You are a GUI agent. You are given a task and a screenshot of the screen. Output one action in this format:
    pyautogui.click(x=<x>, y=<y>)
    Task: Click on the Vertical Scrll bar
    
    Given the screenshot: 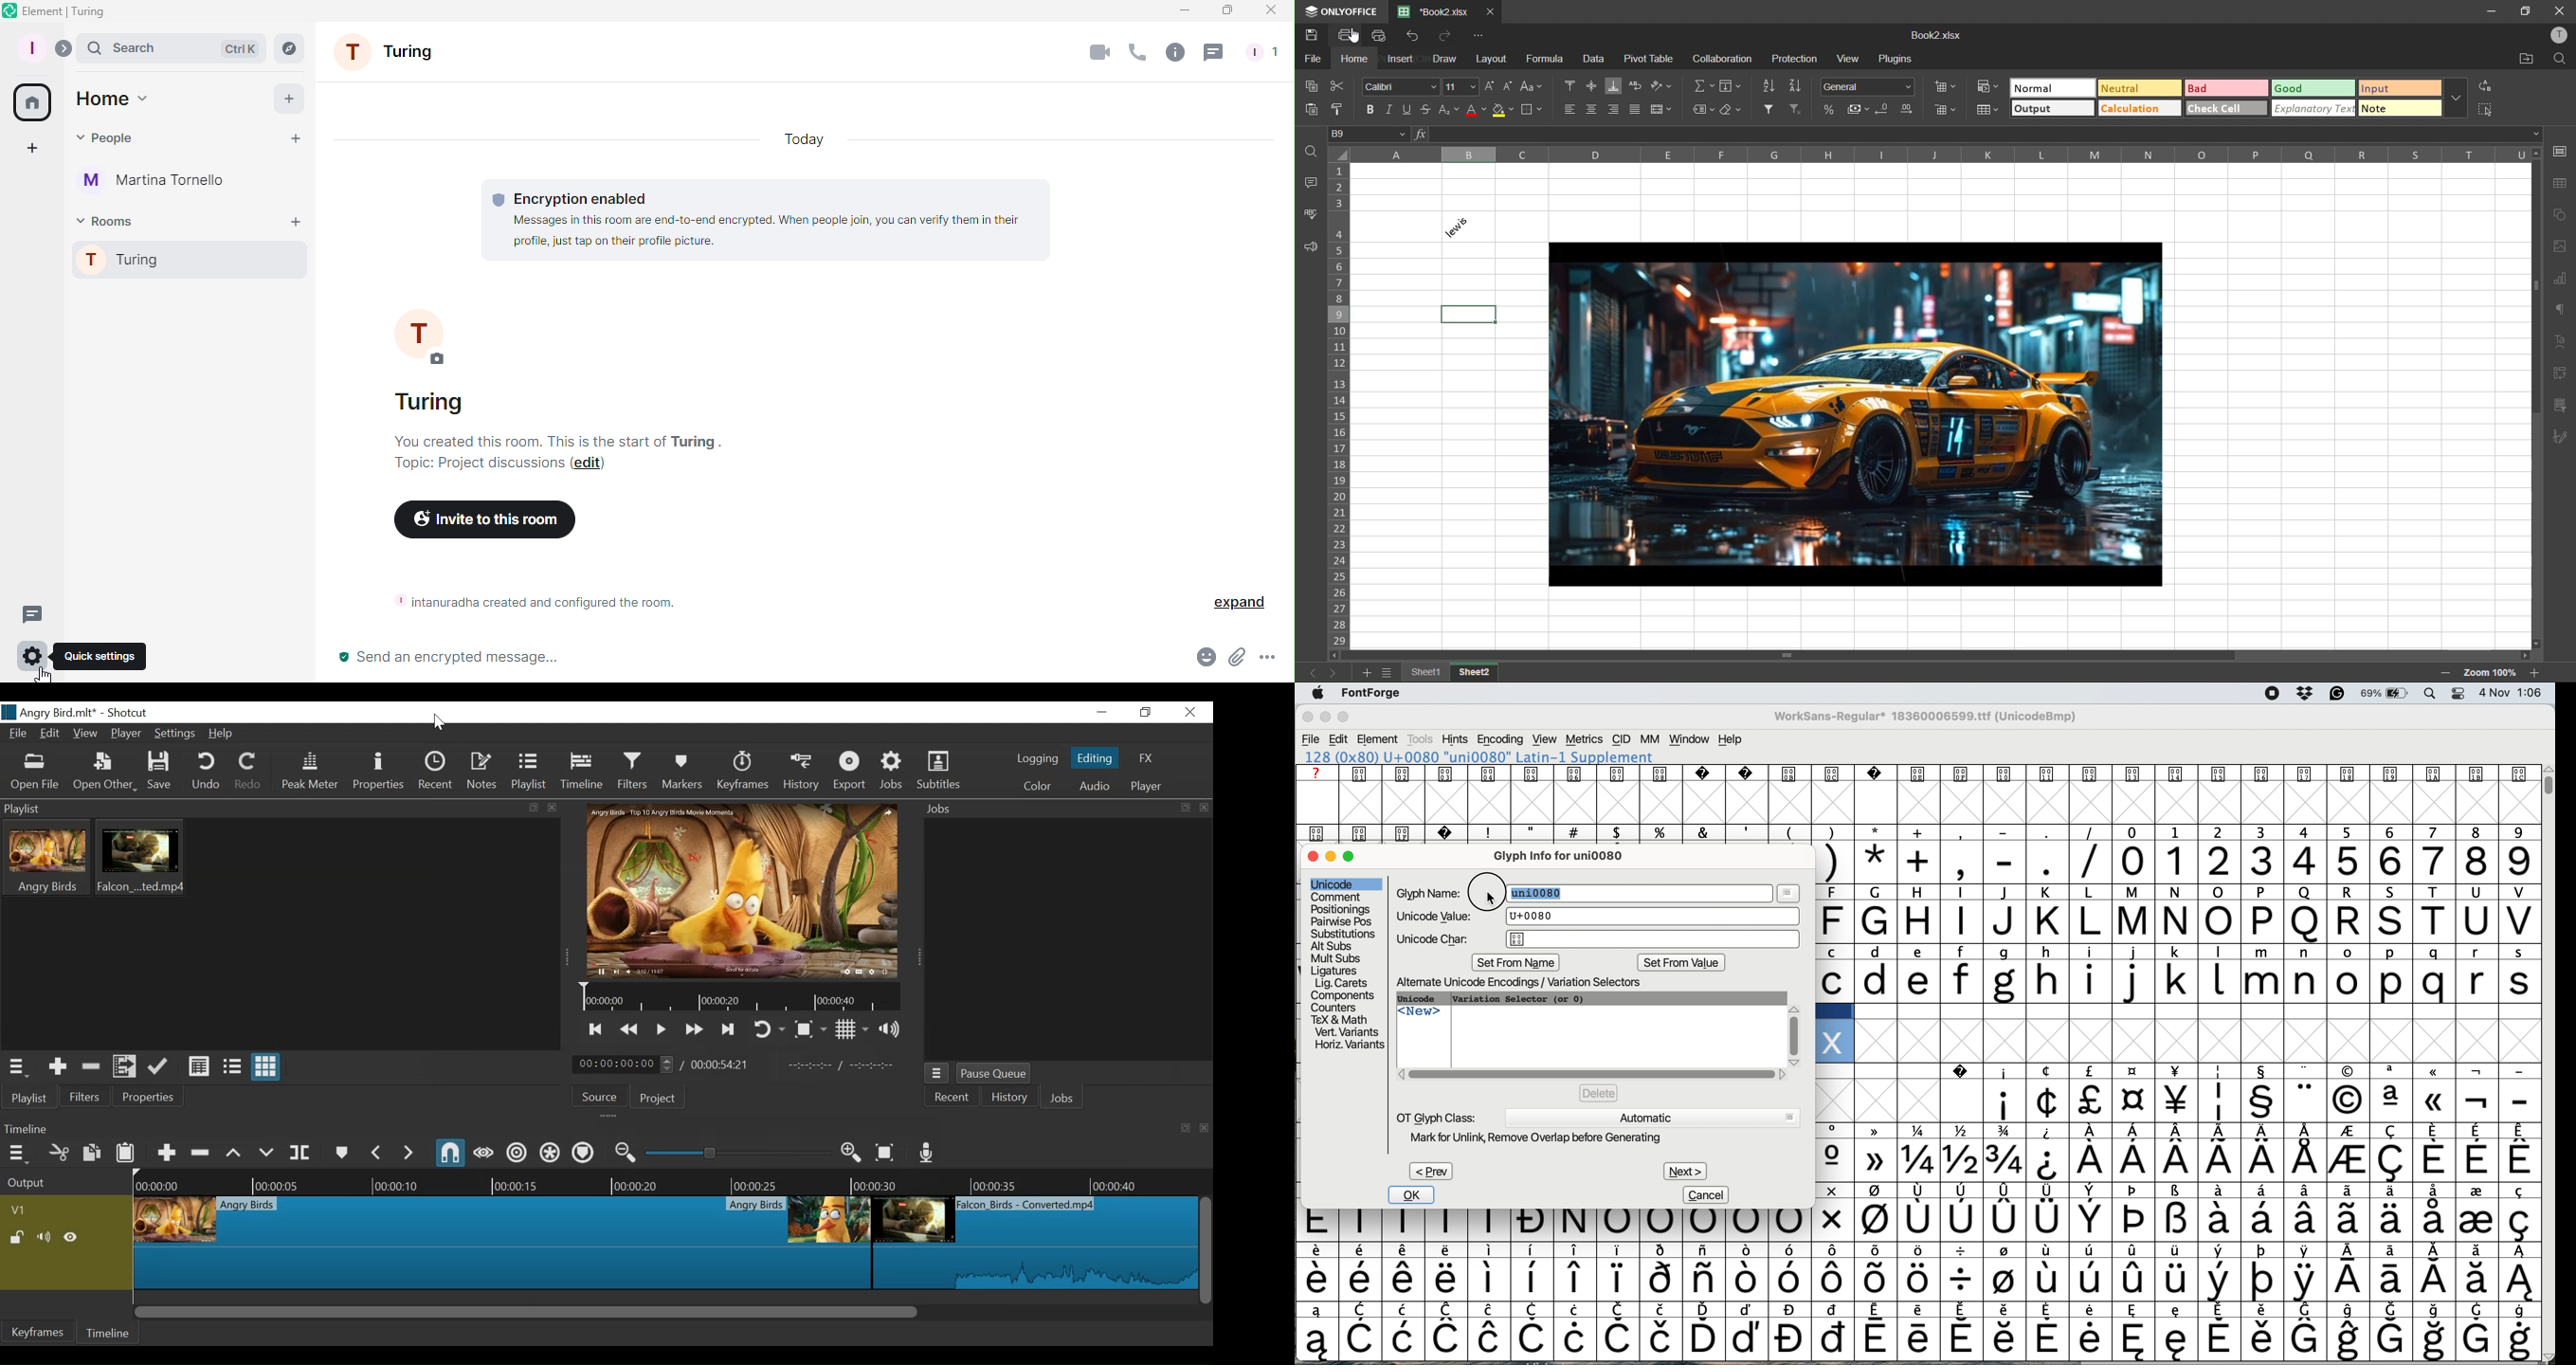 What is the action you would take?
    pyautogui.click(x=1206, y=1251)
    